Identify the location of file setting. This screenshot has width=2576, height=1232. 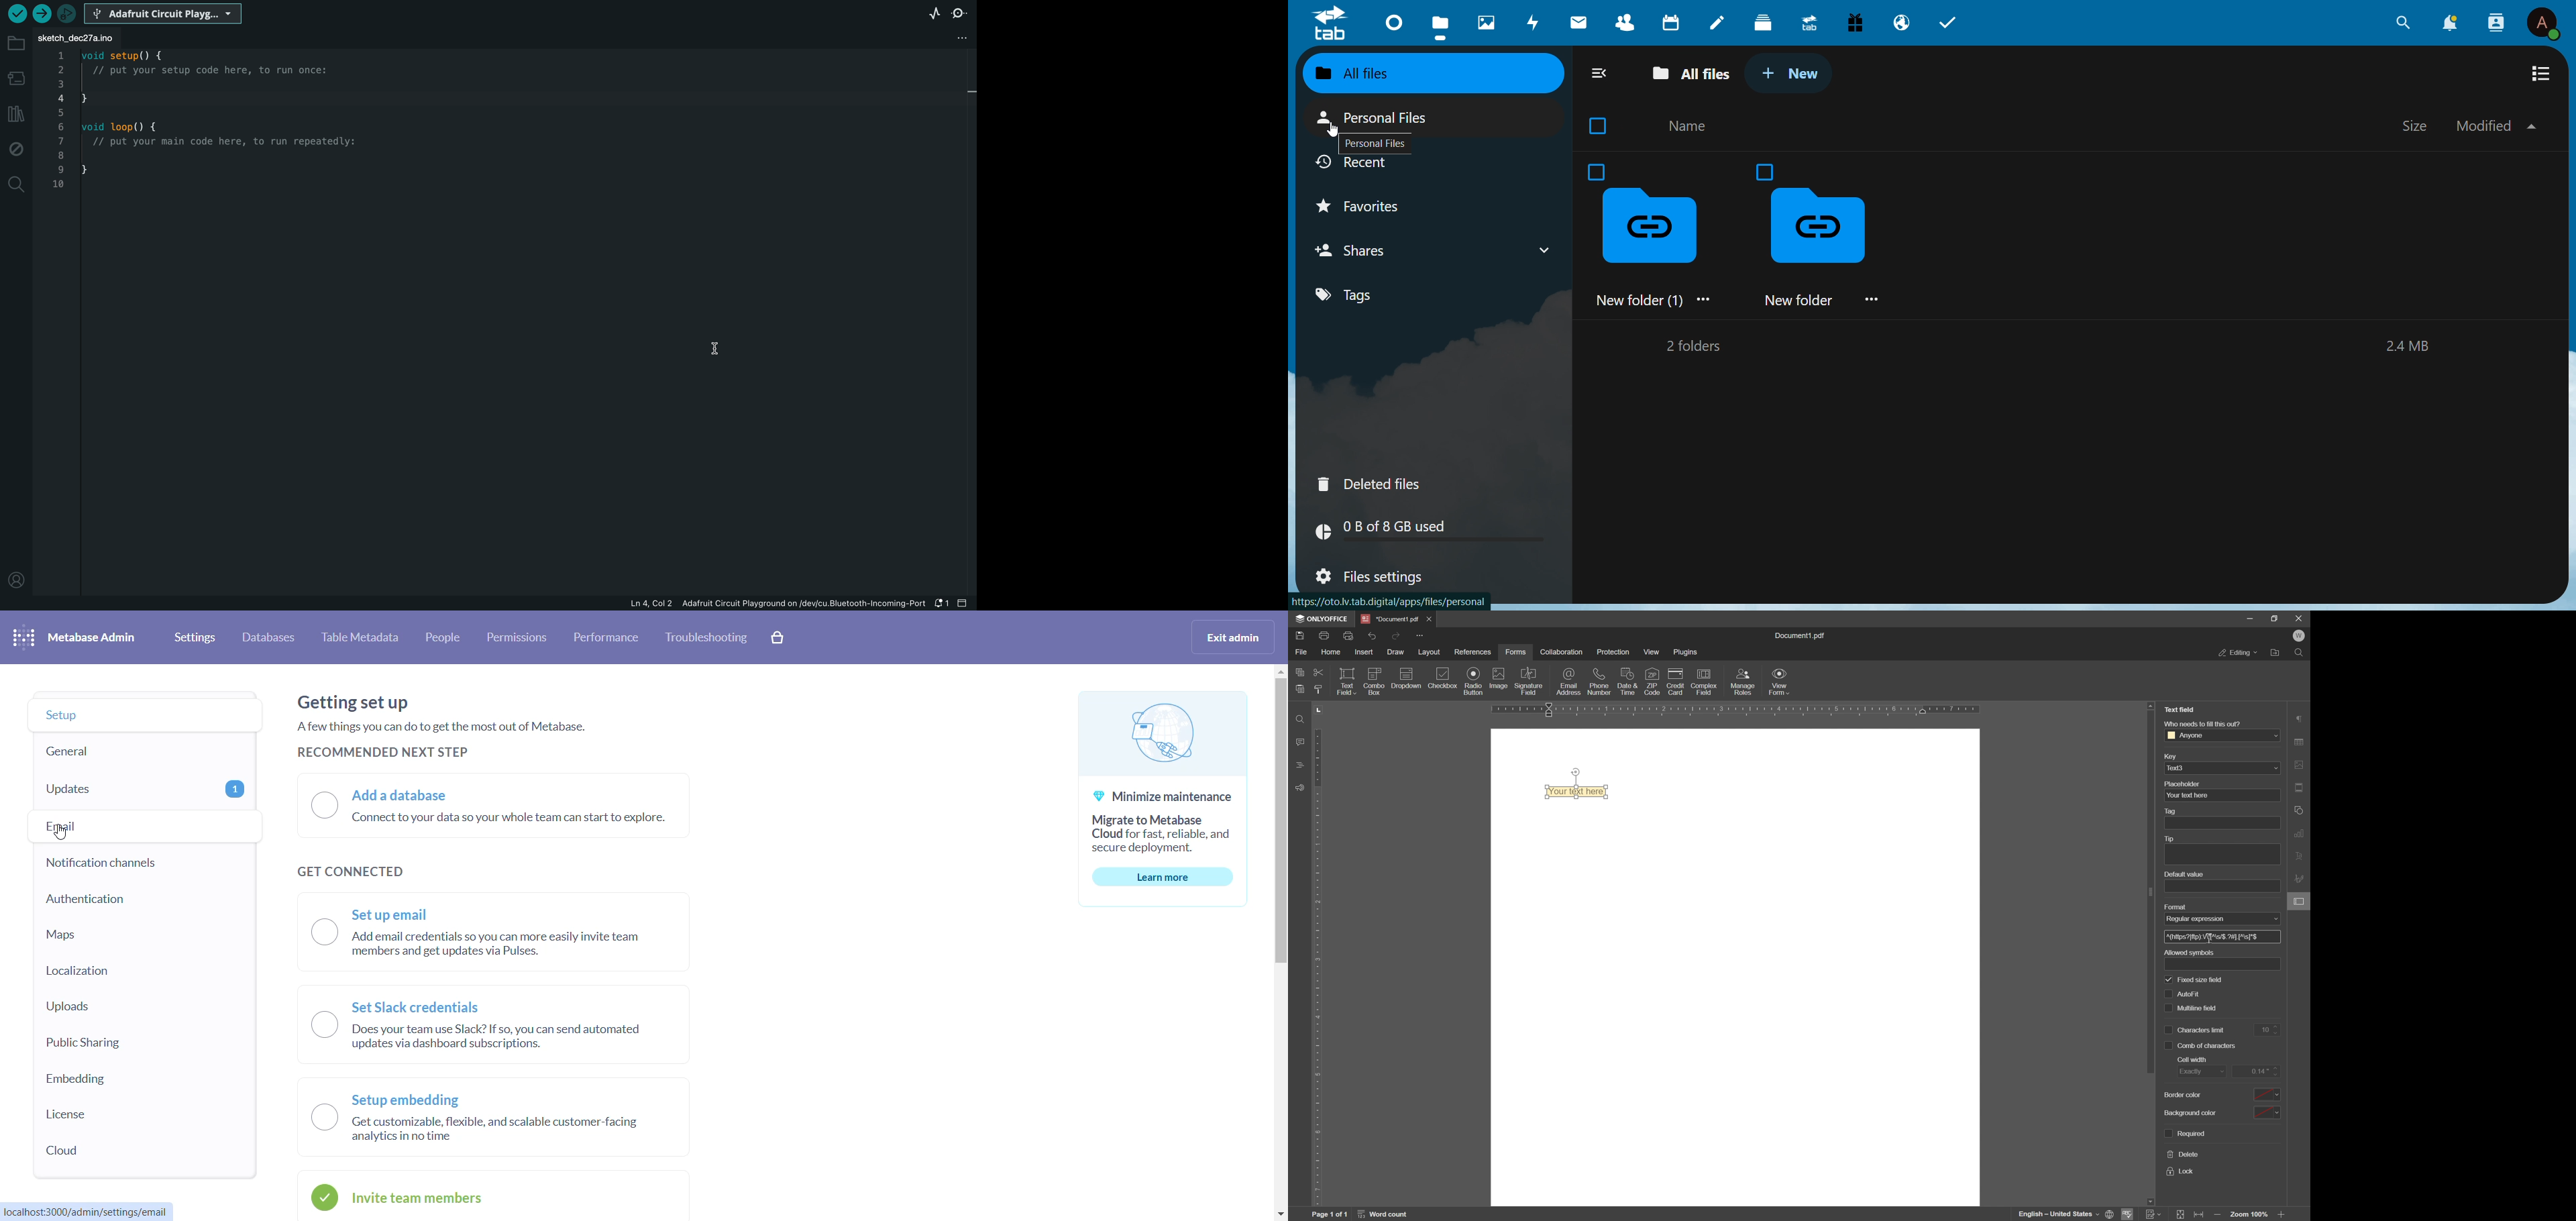
(950, 38).